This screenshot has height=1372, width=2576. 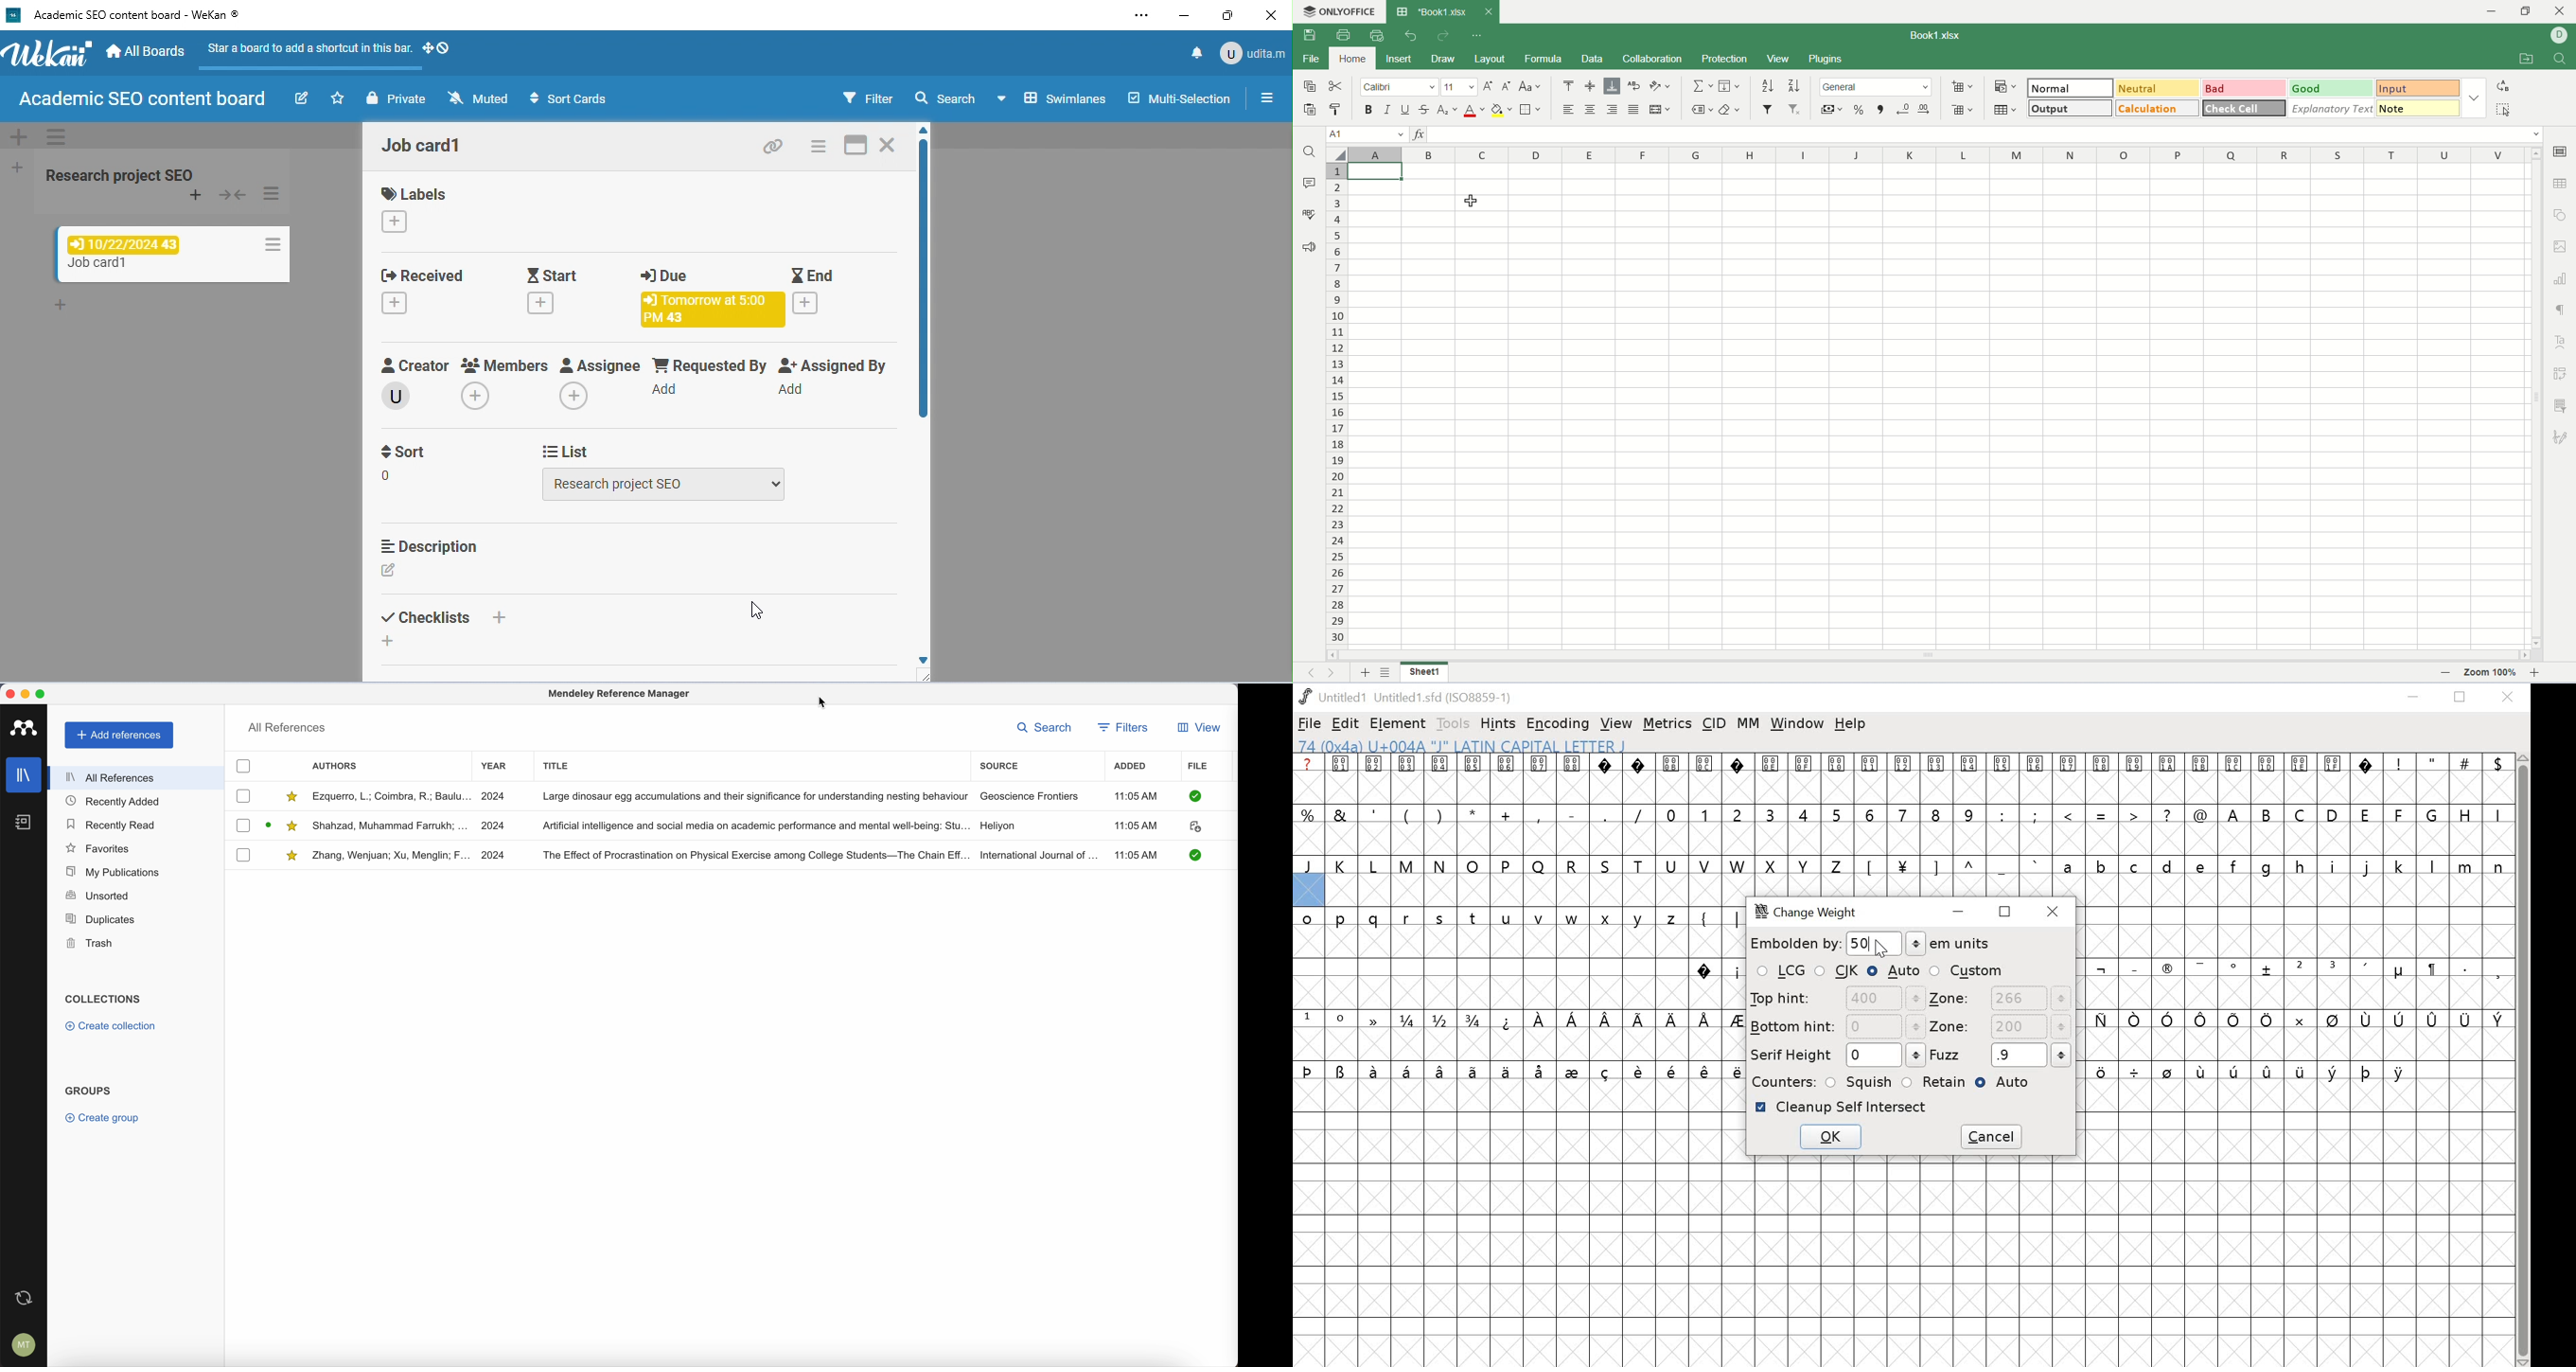 I want to click on BOTTOM HINT, so click(x=1837, y=1026).